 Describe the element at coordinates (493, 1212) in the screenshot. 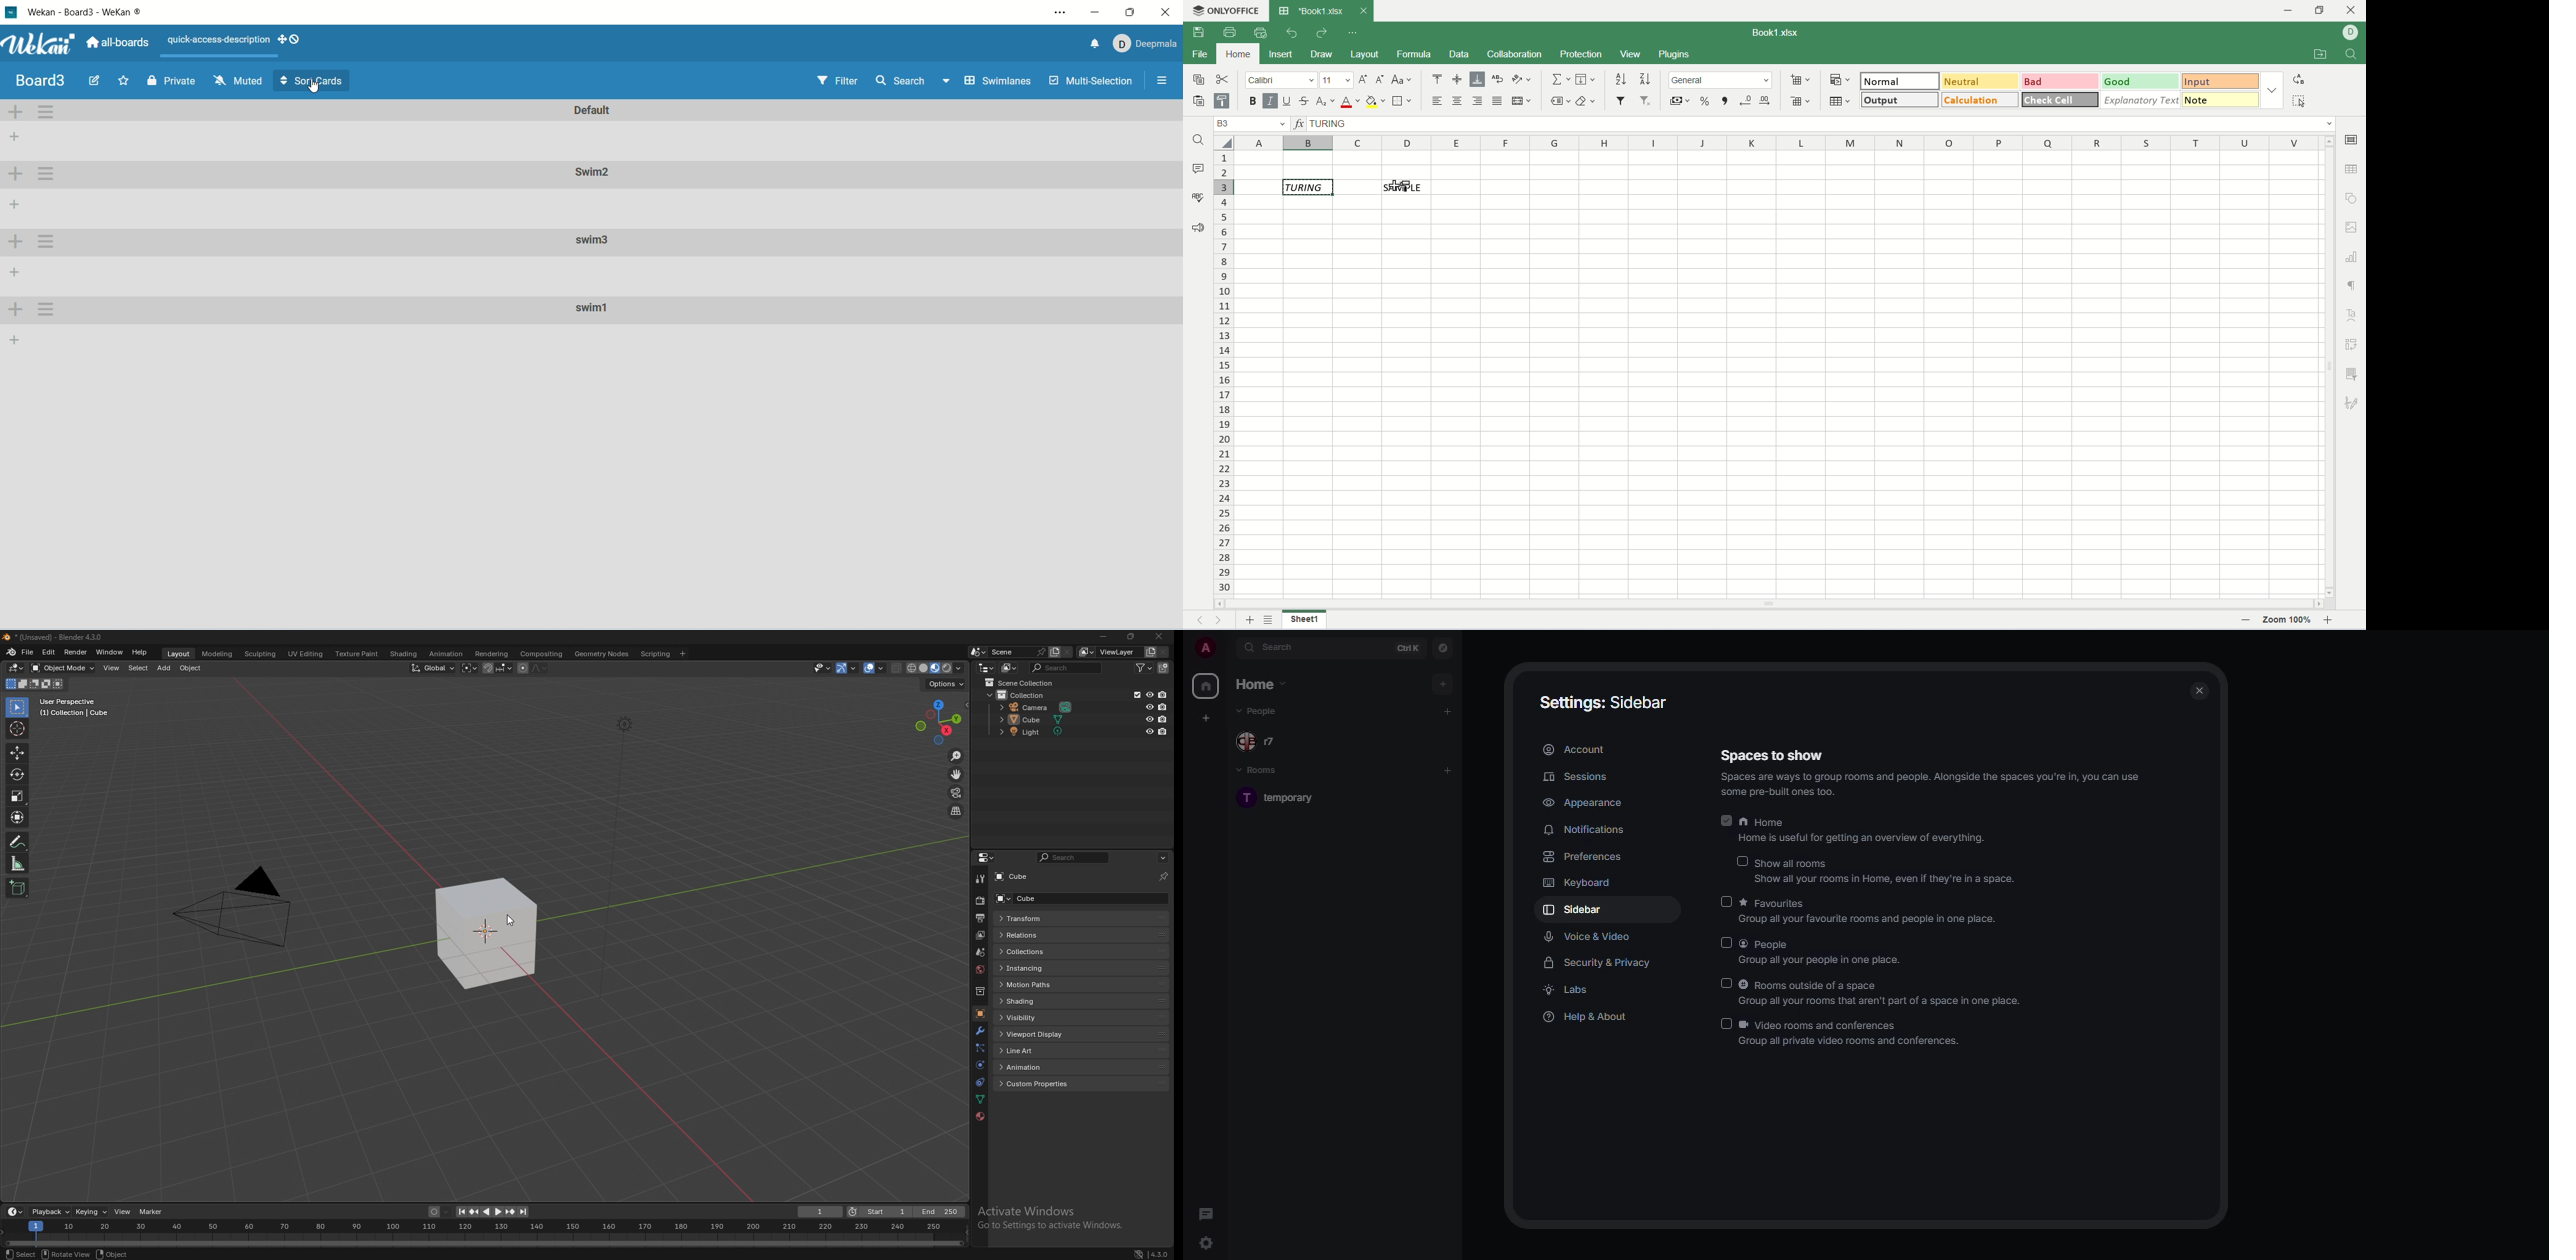

I see `play animation` at that location.